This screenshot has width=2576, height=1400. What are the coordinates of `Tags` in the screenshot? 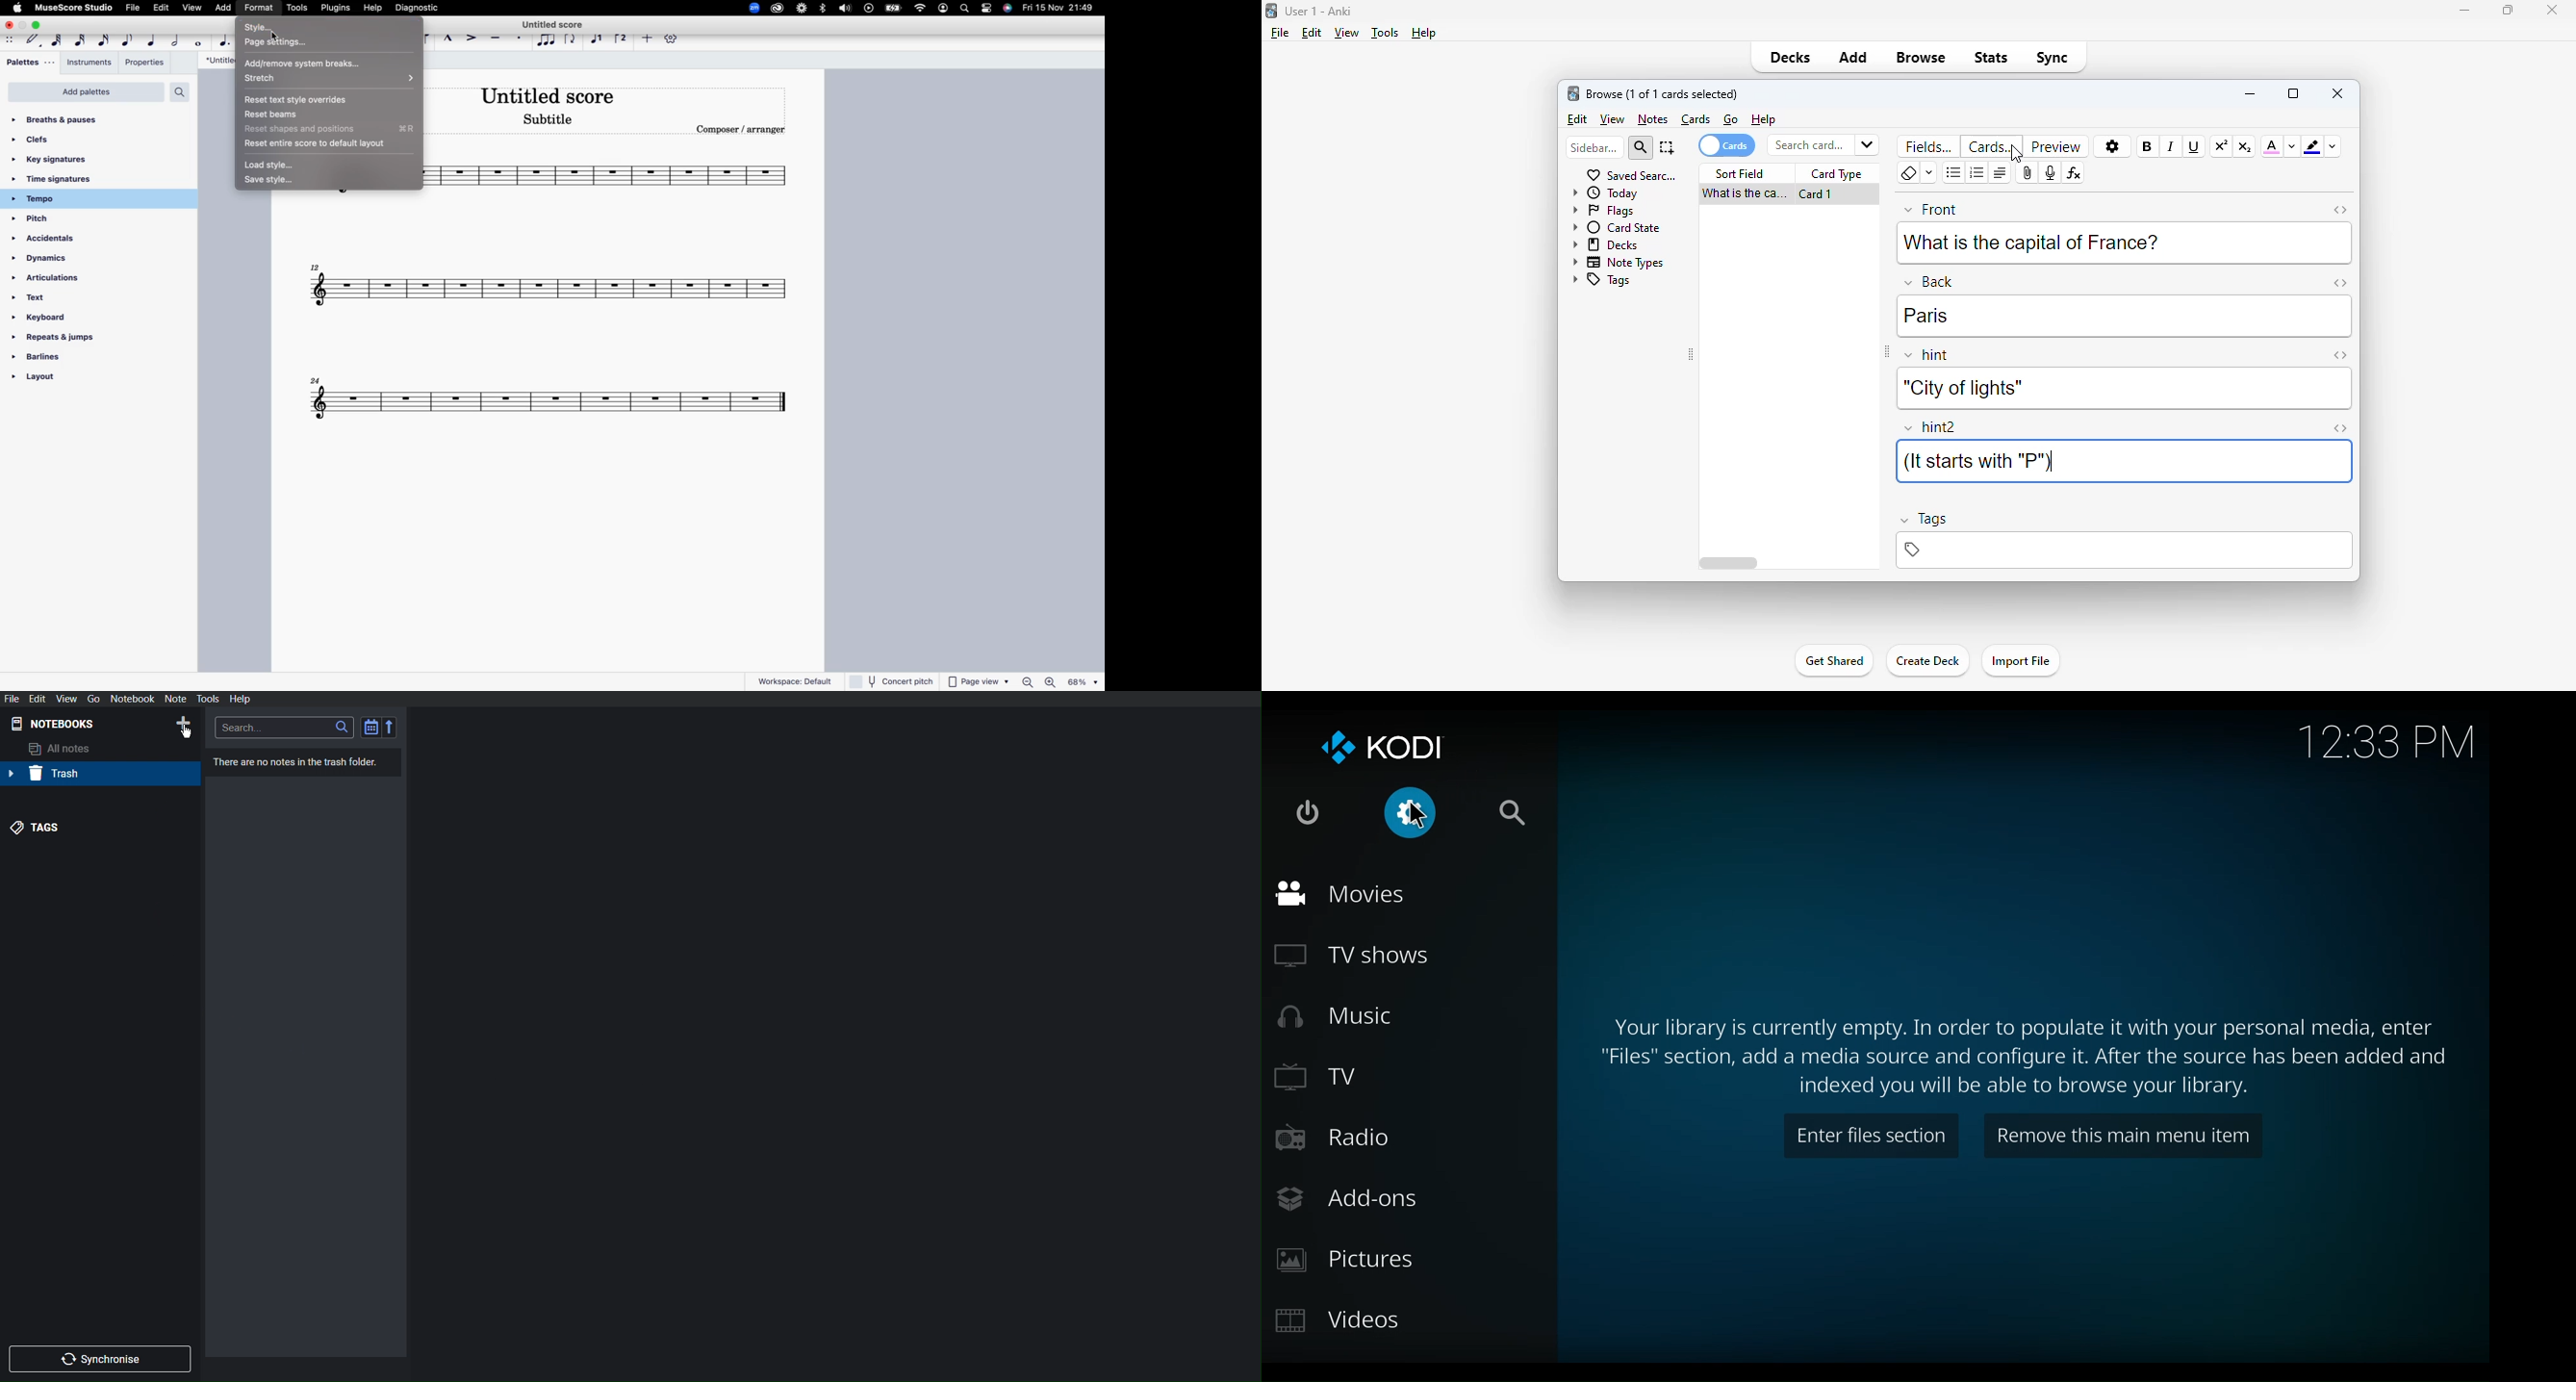 It's located at (35, 829).